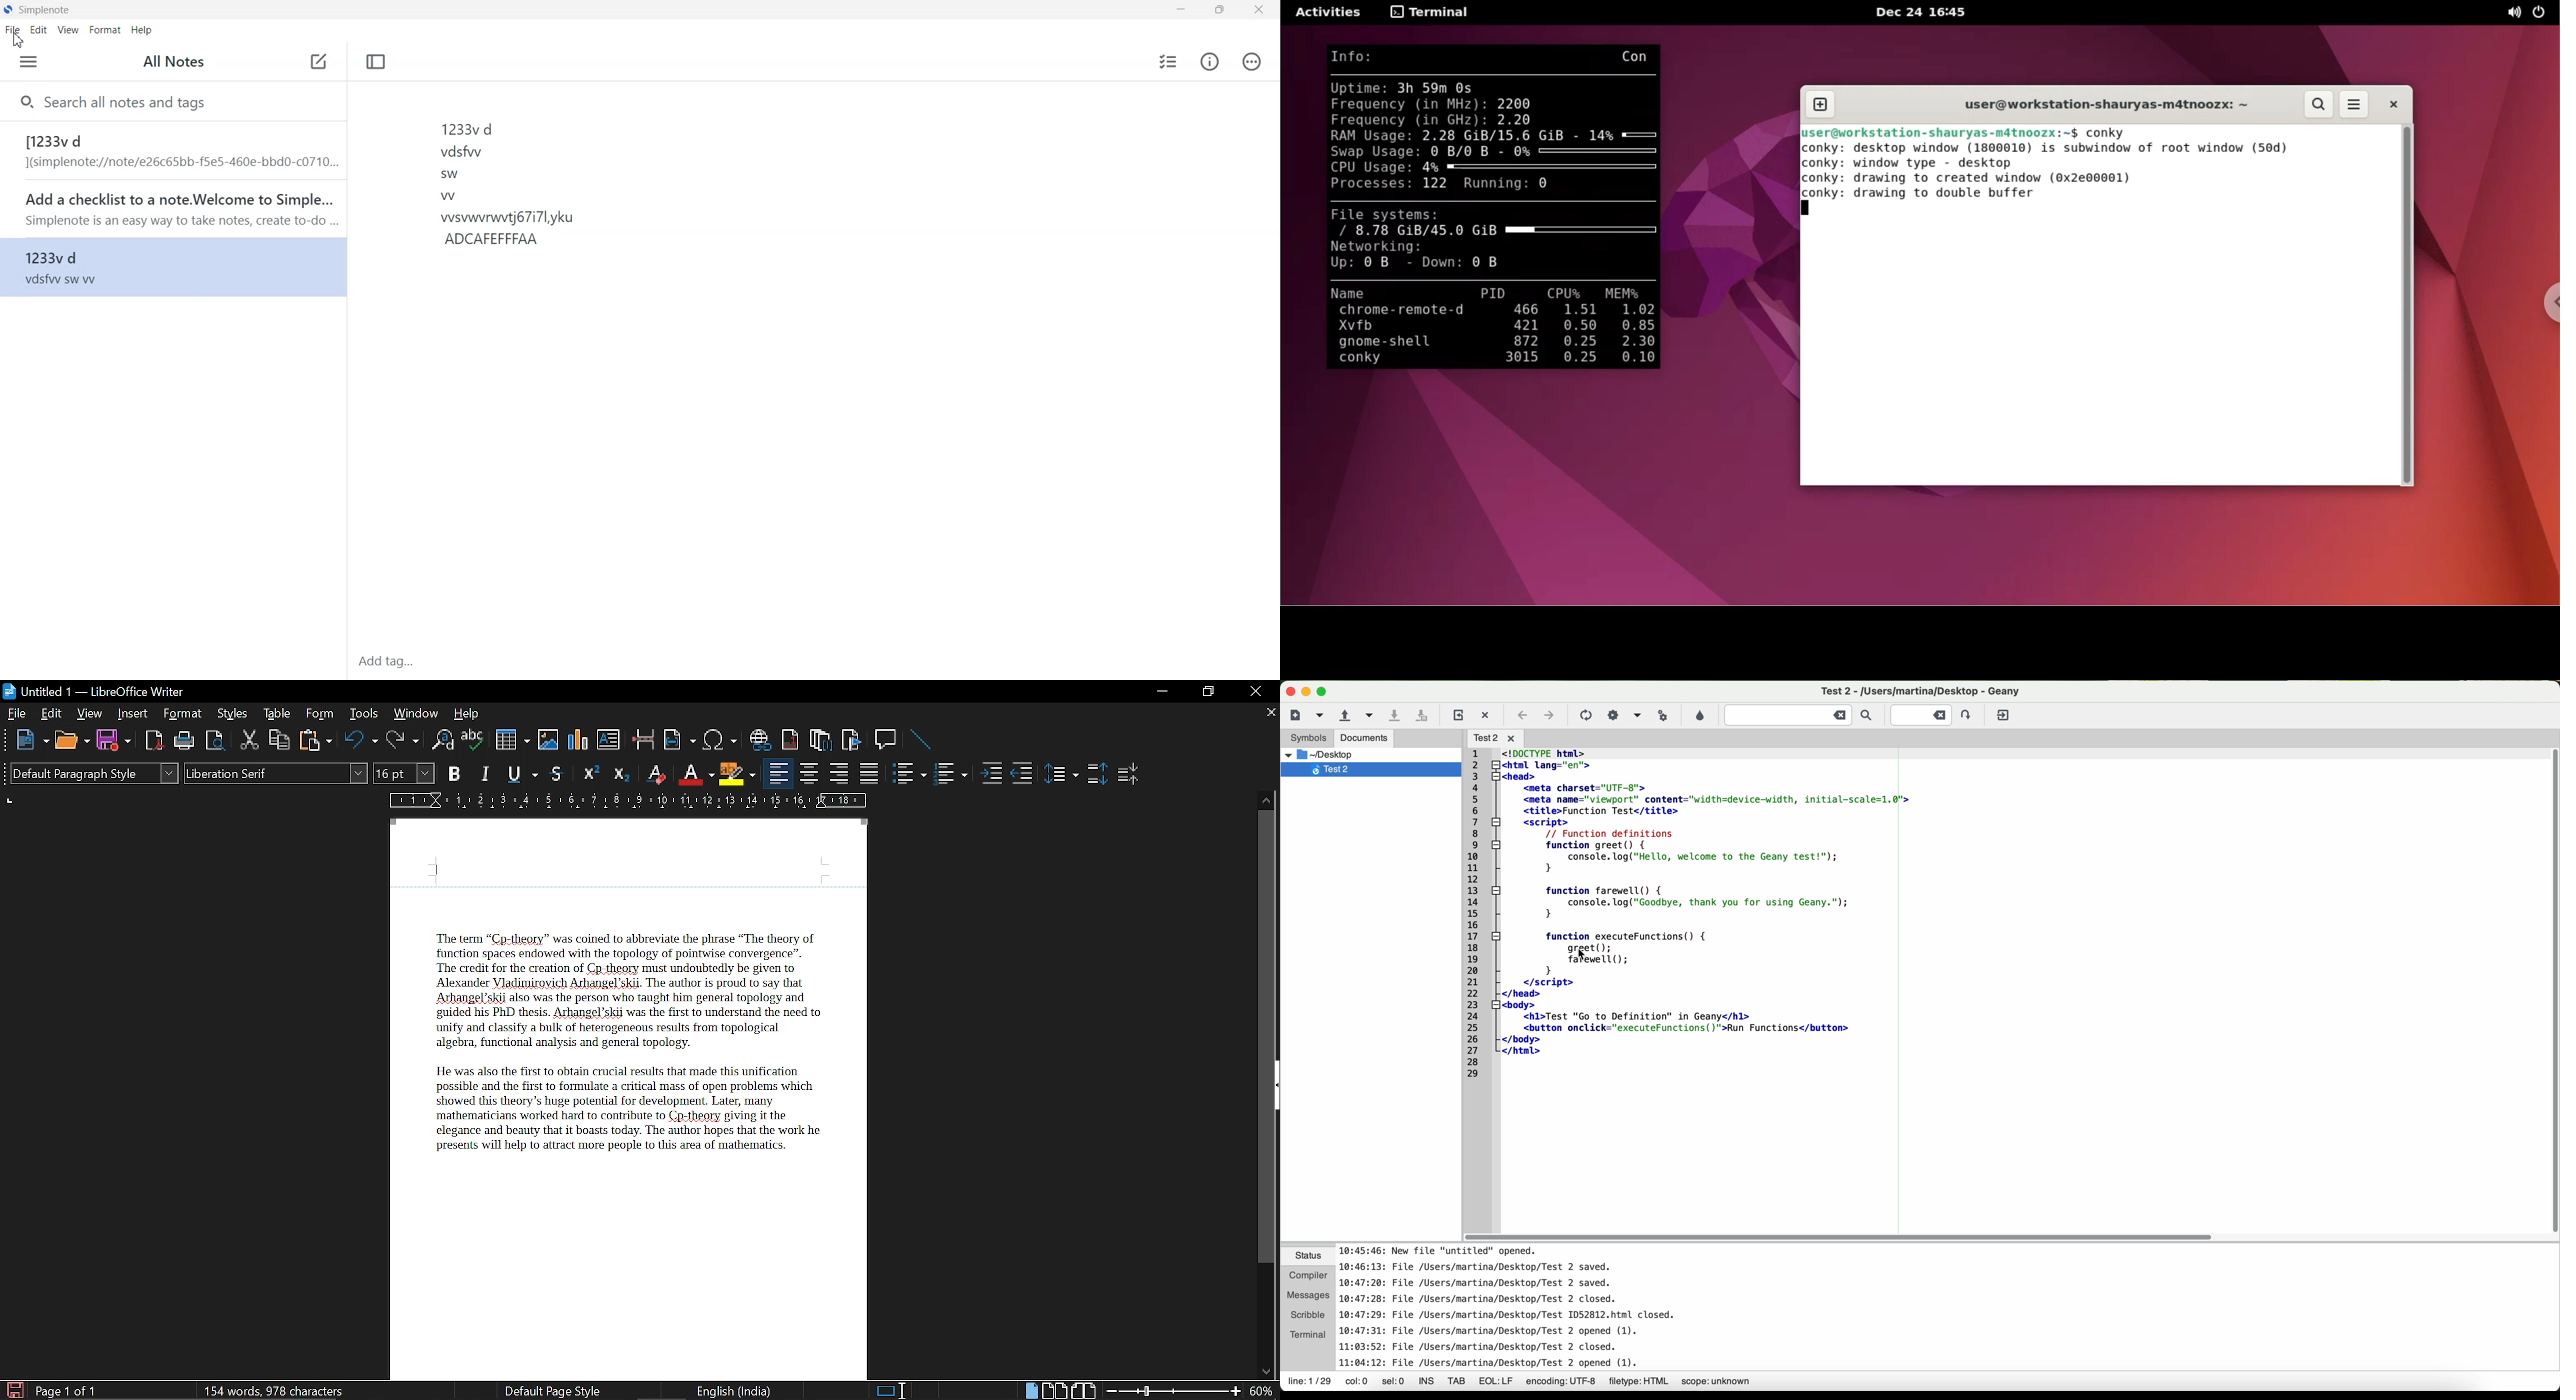  I want to click on Edit, so click(54, 712).